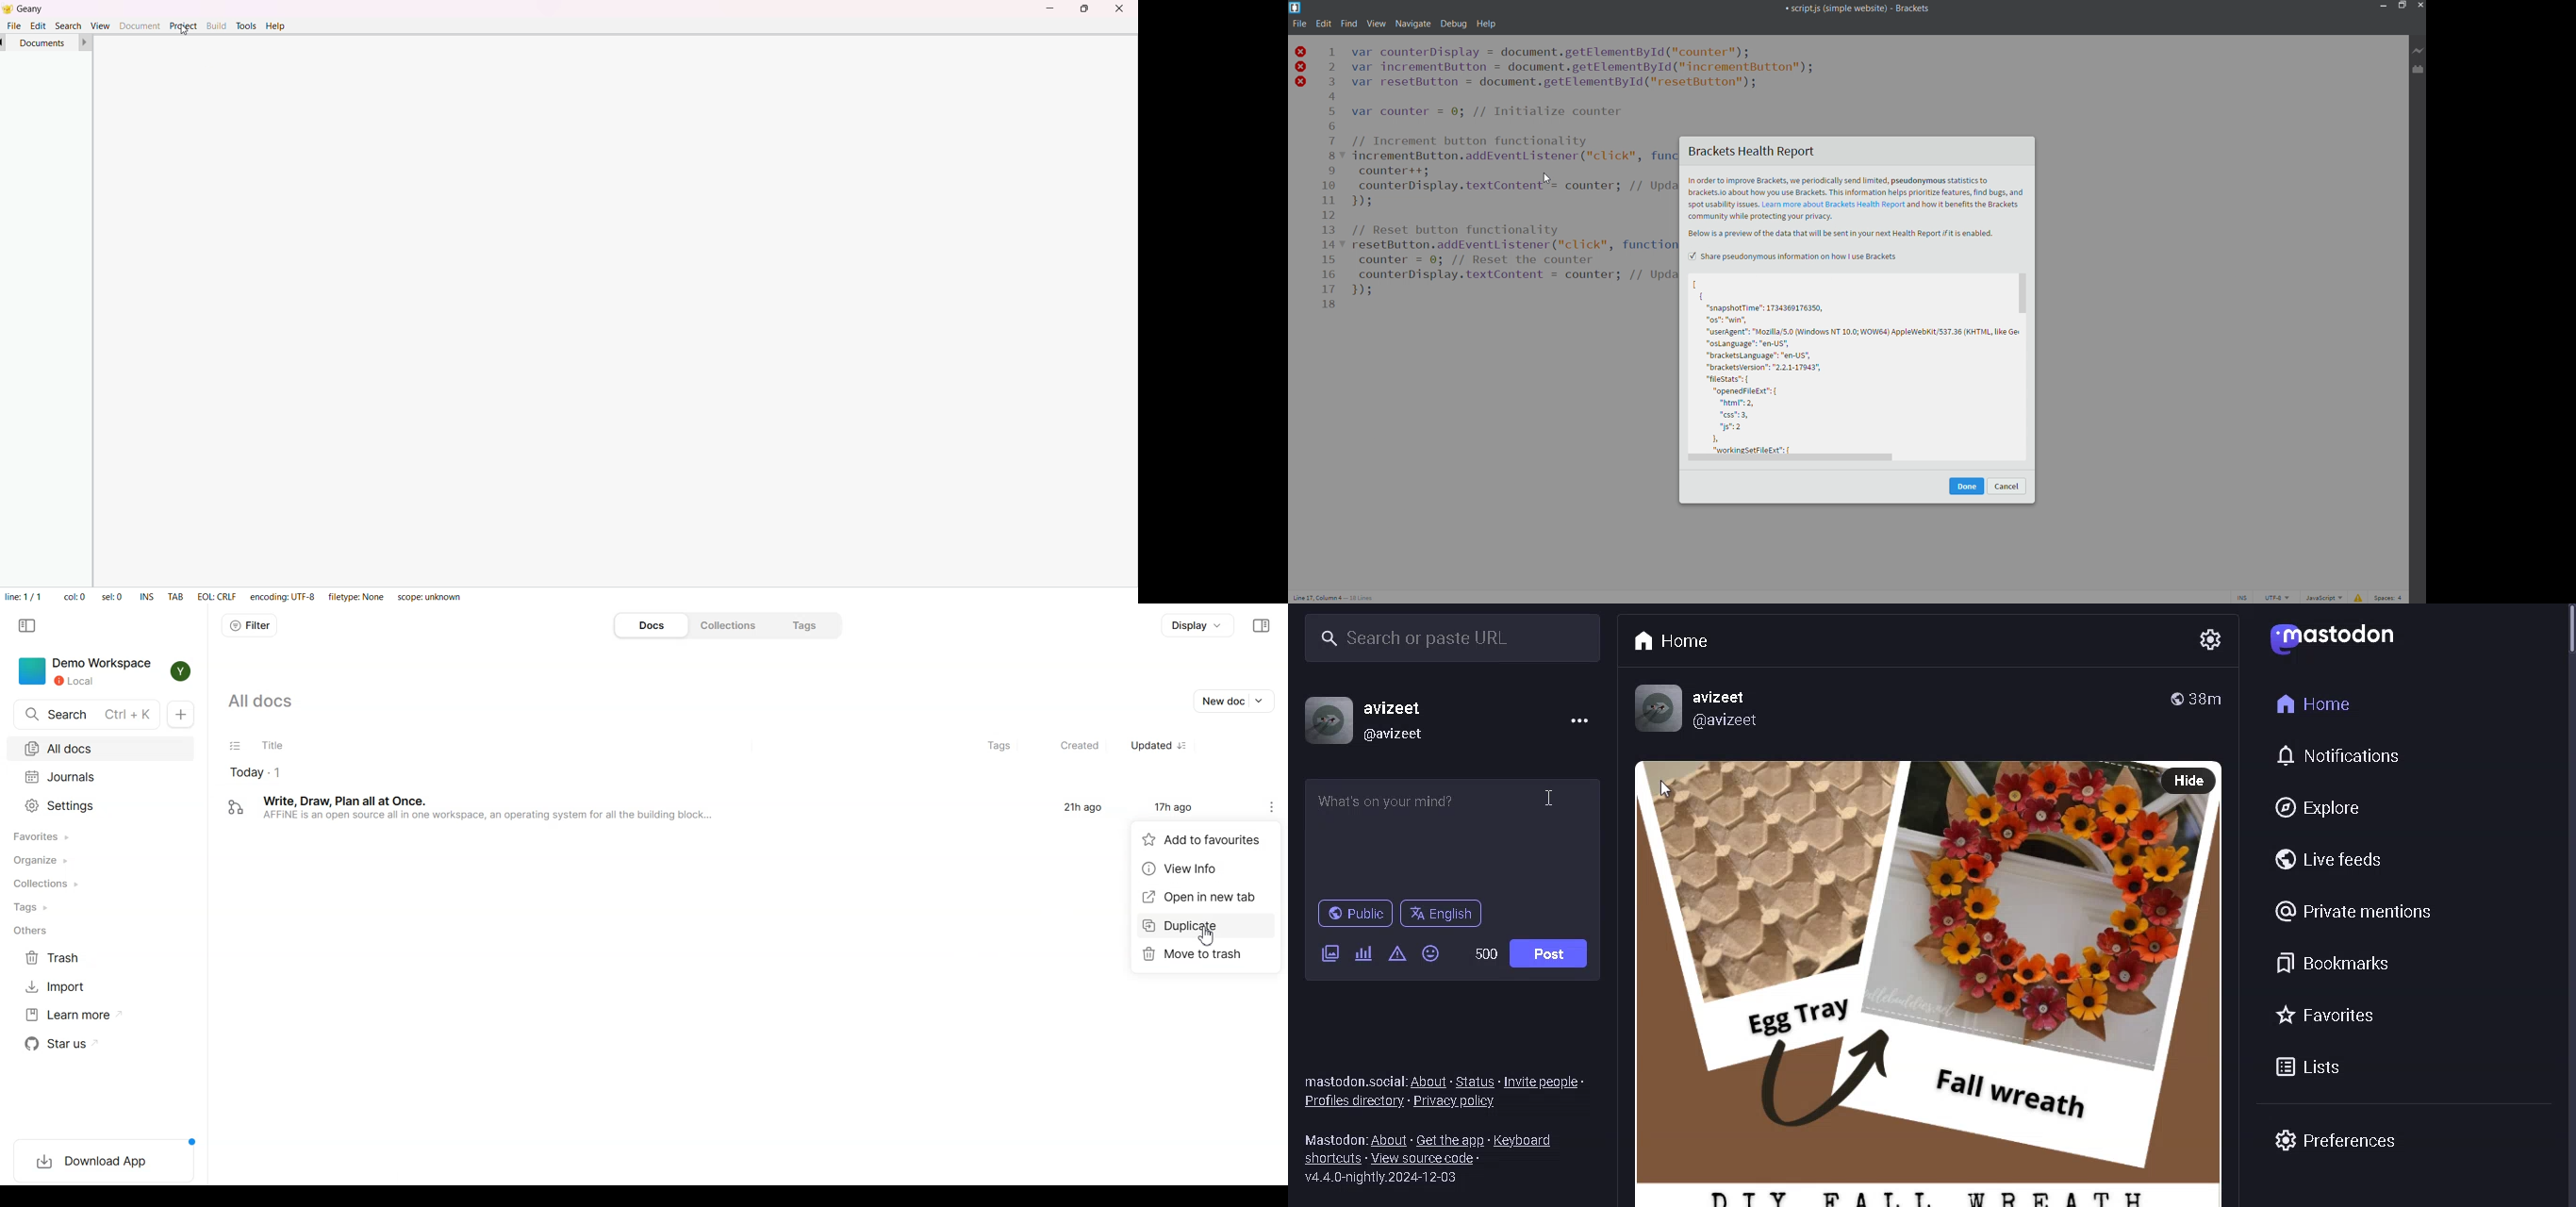  Describe the element at coordinates (2240, 596) in the screenshot. I see `cursor toggle` at that location.